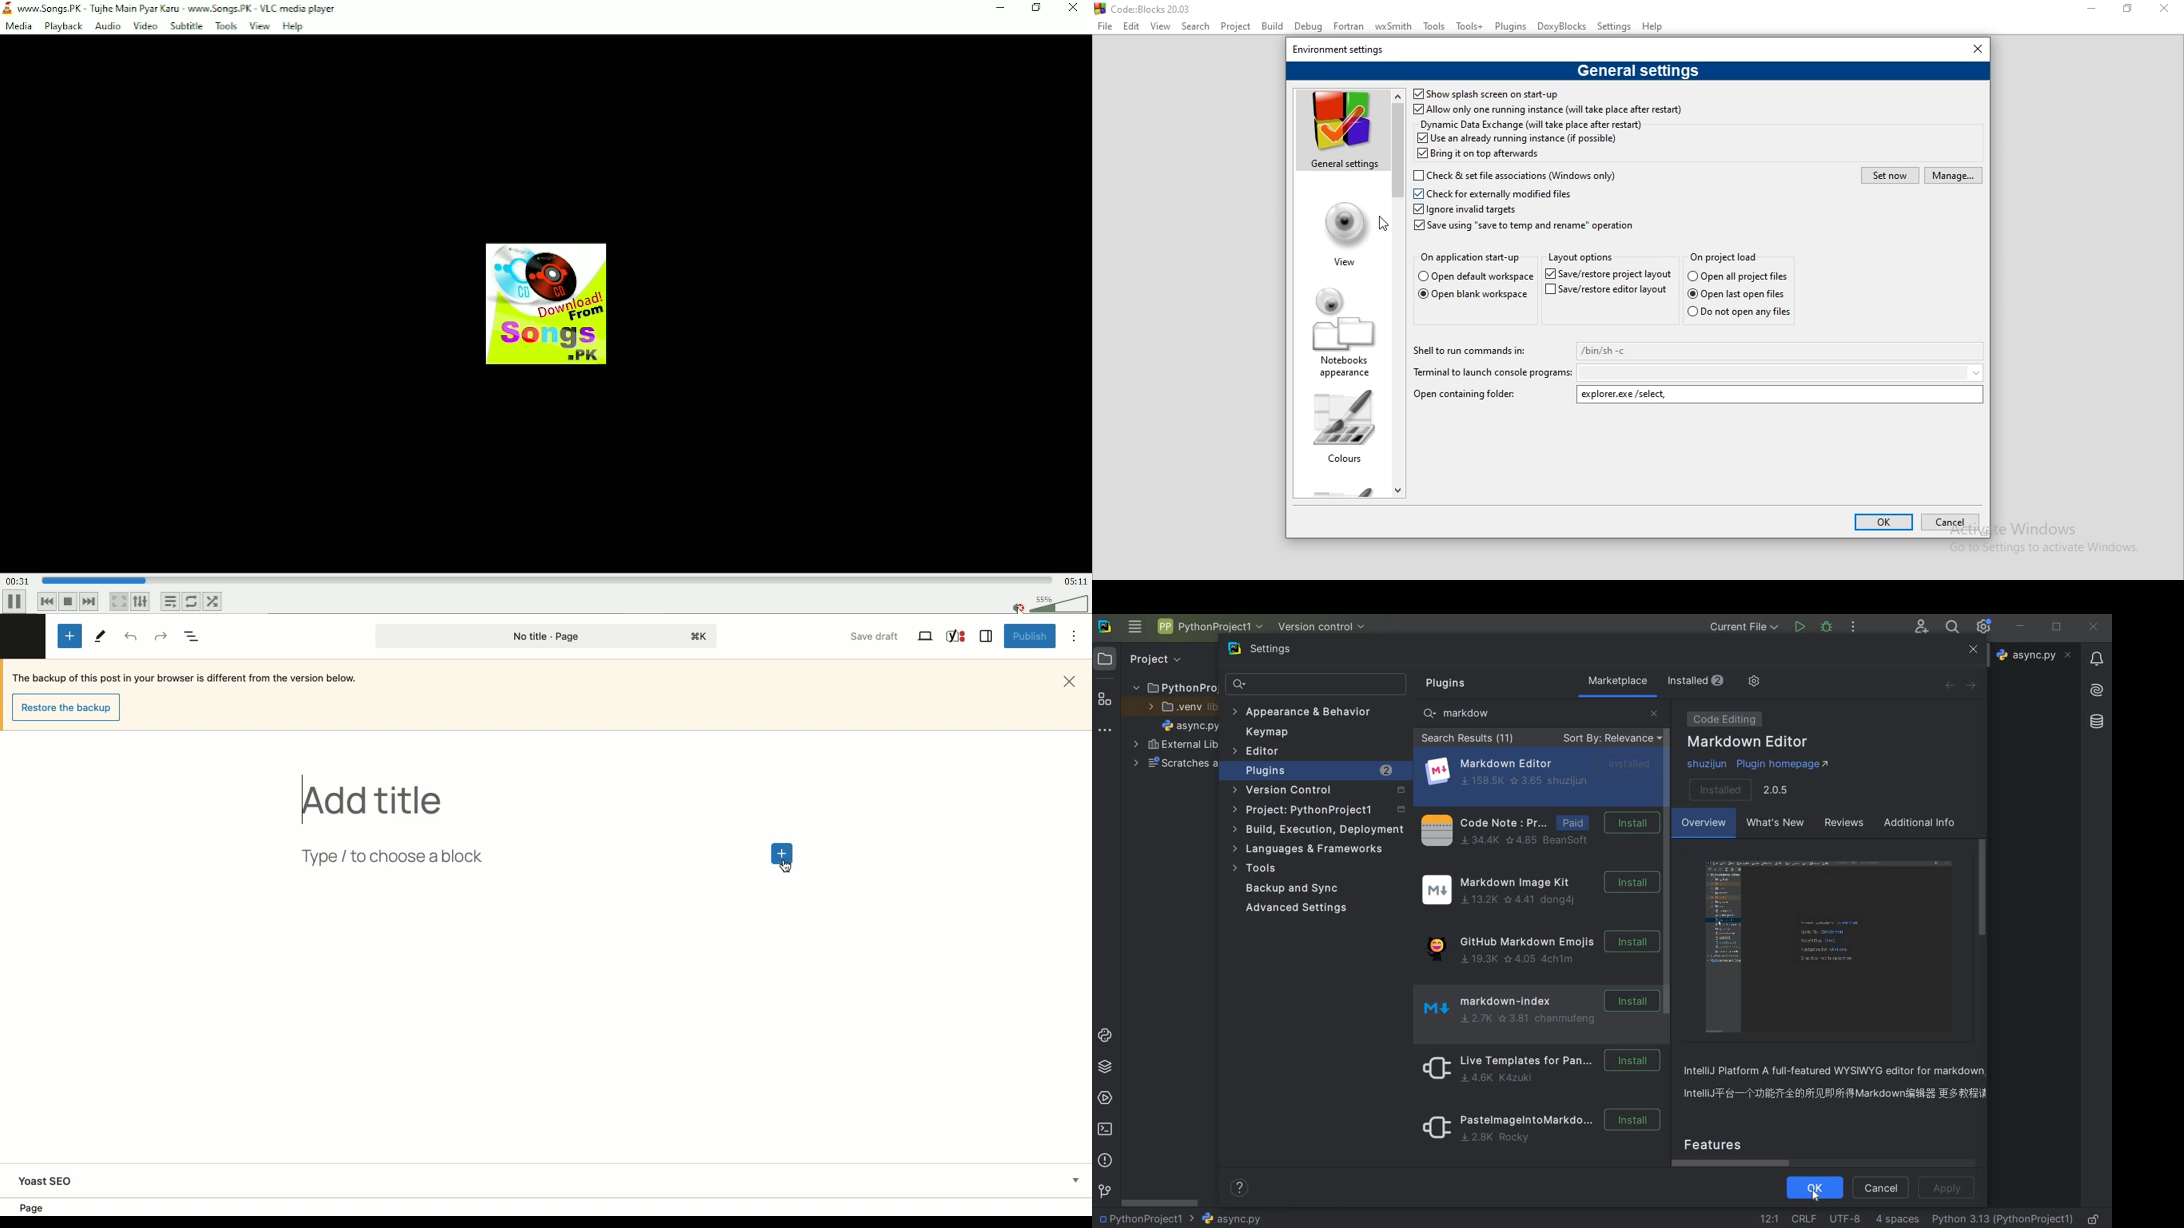 This screenshot has height=1232, width=2184. Describe the element at coordinates (2097, 691) in the screenshot. I see `AI Assistant` at that location.